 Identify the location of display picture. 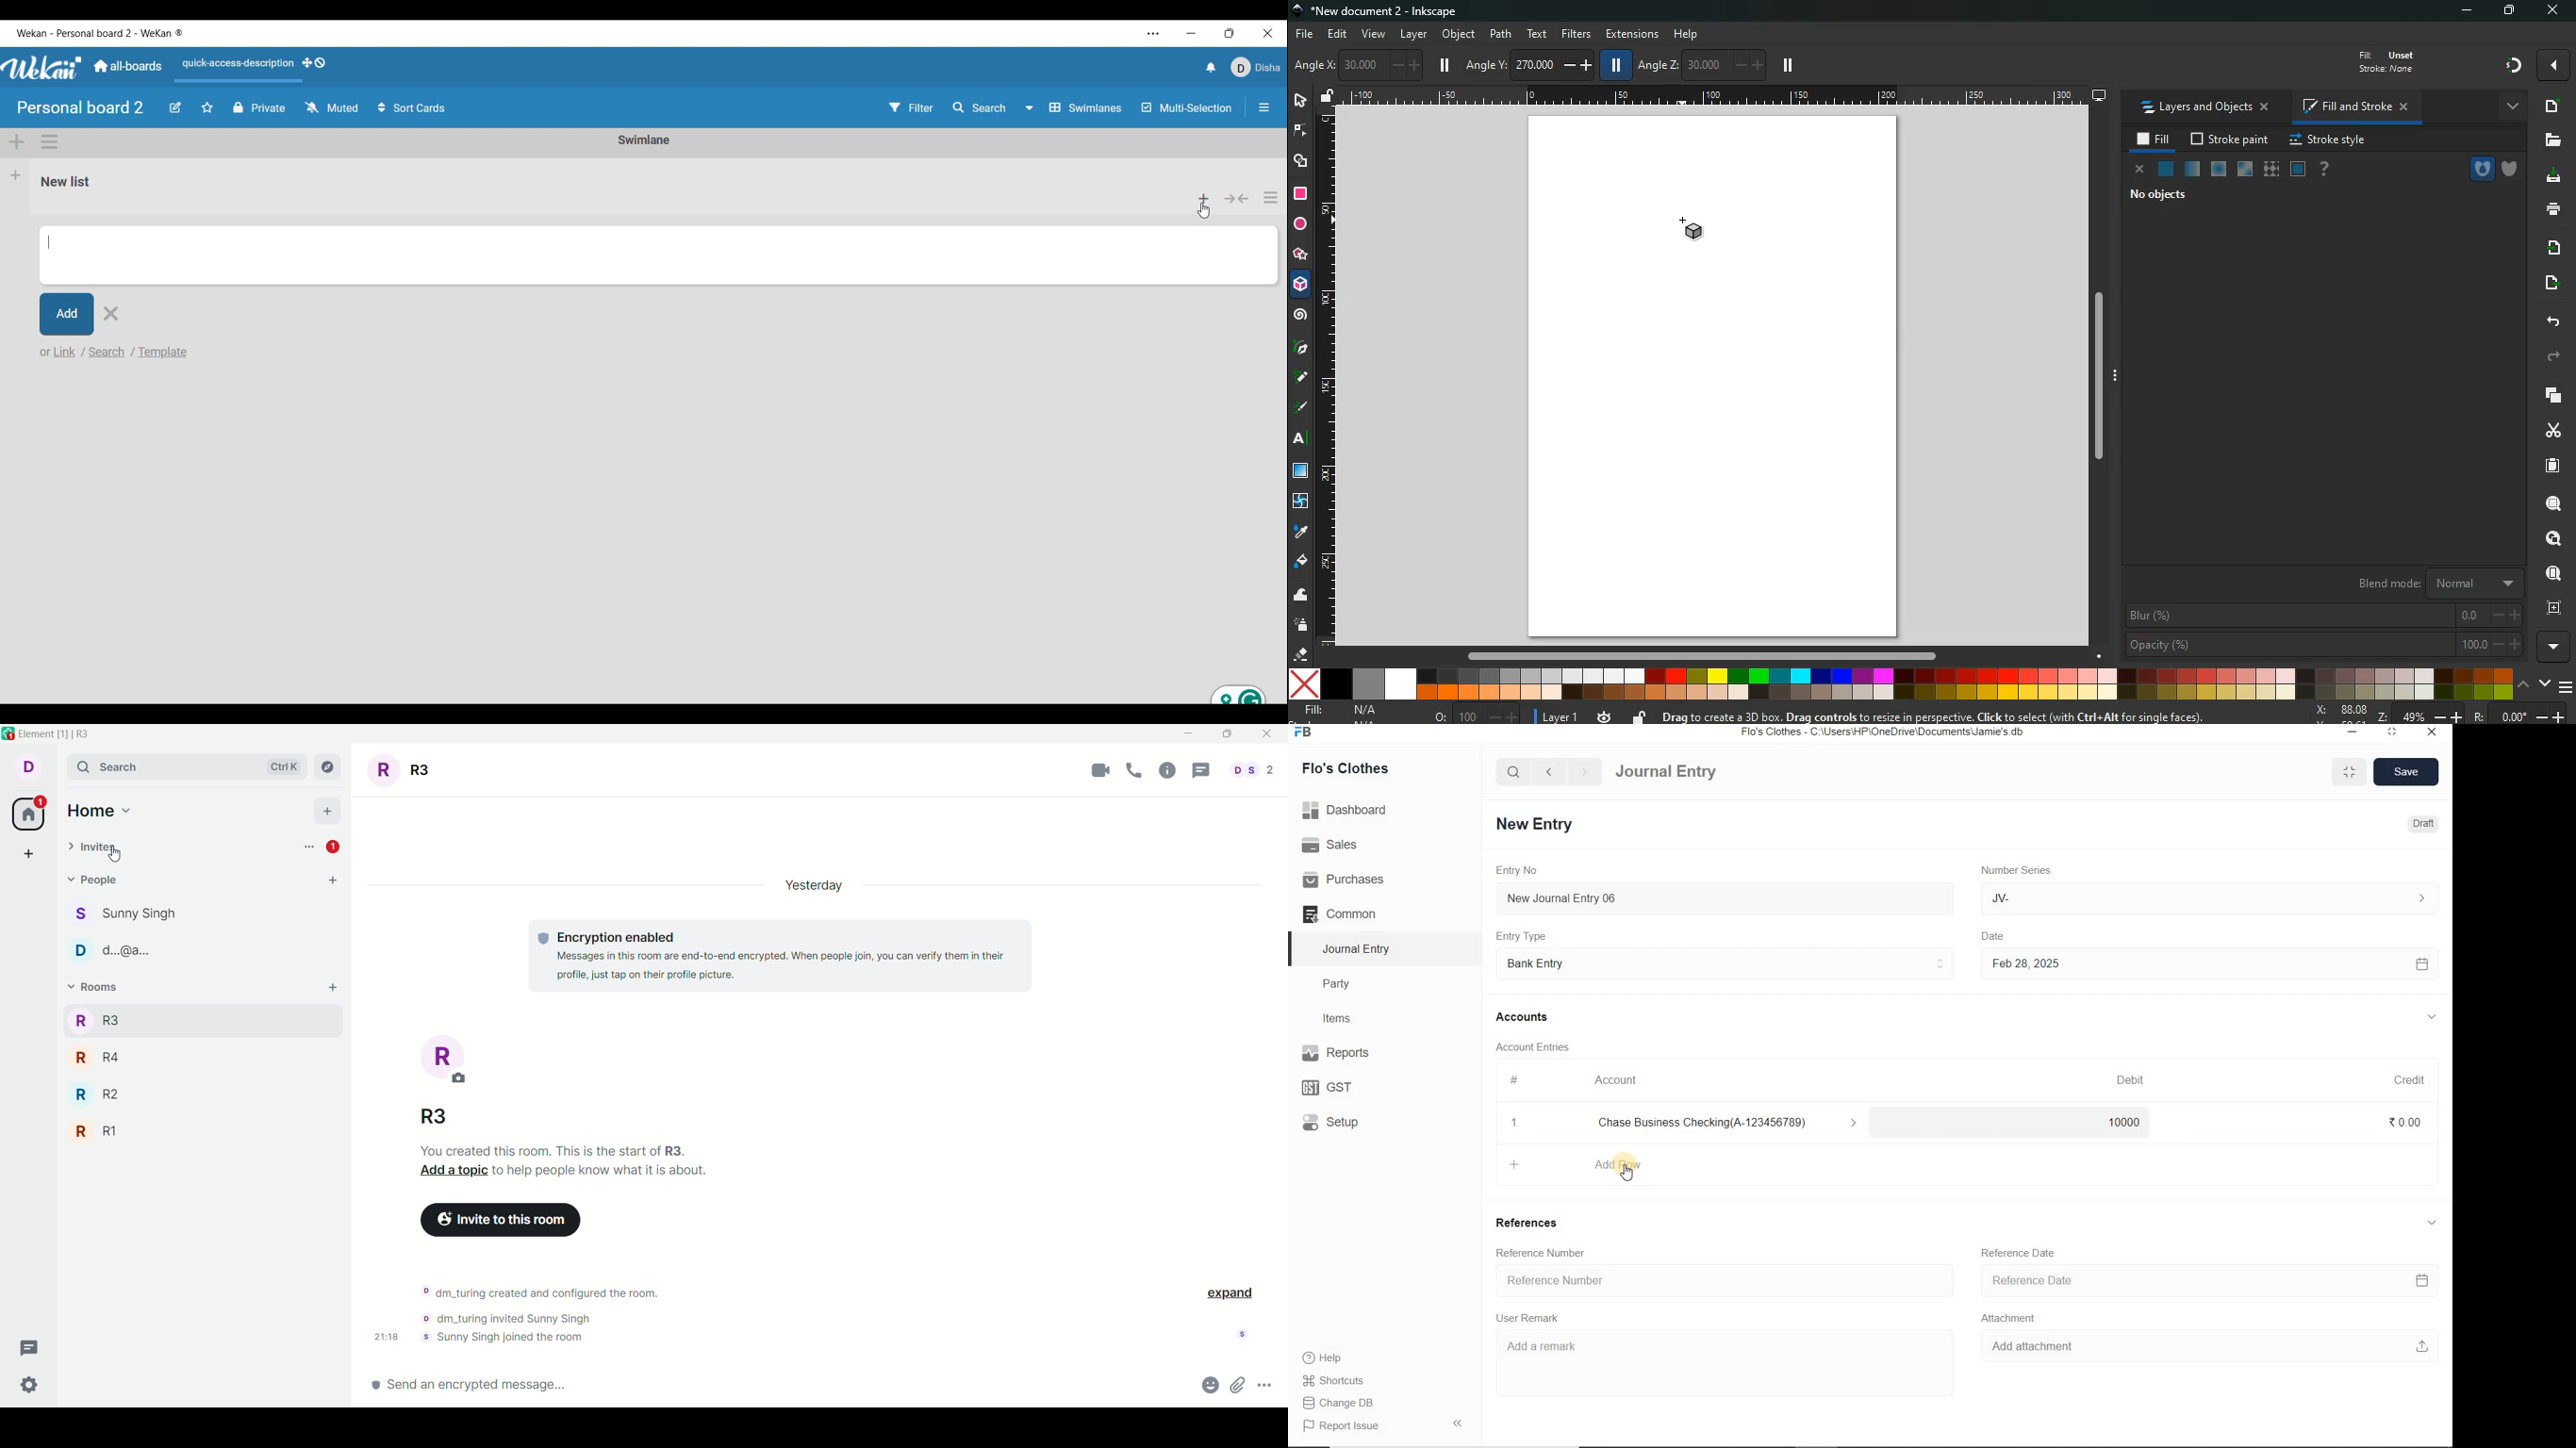
(444, 1059).